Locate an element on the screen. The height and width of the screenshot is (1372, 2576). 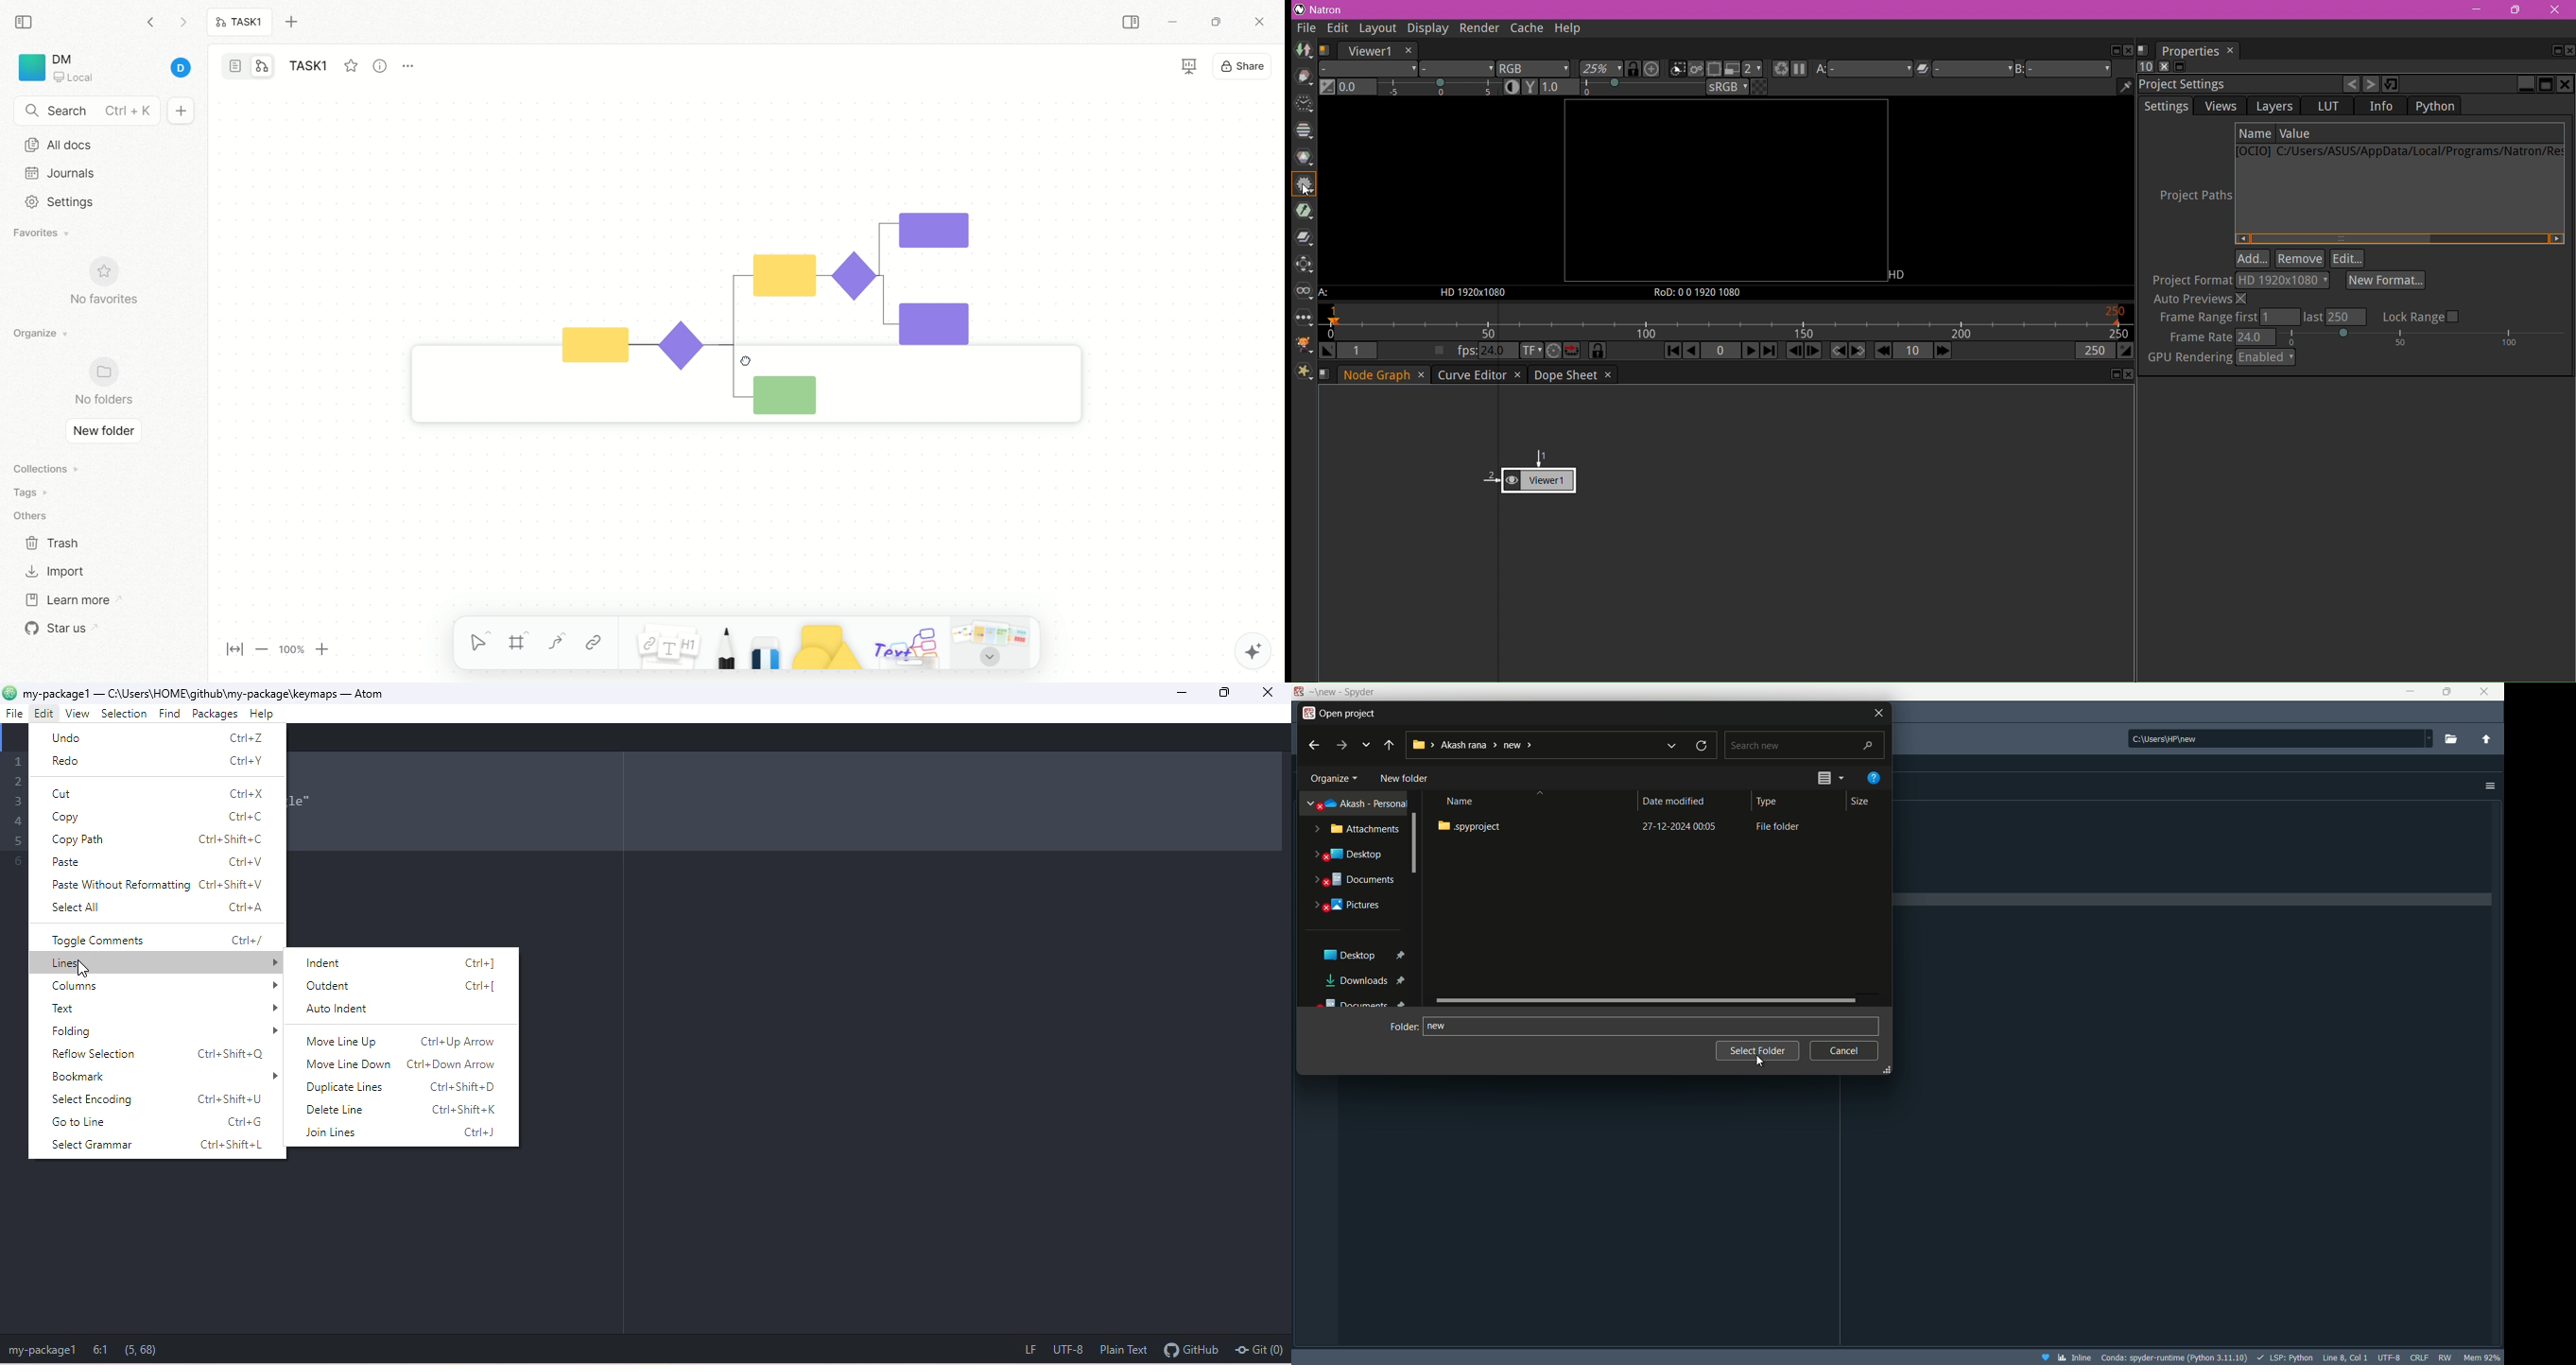
folder name is located at coordinates (1439, 1025).